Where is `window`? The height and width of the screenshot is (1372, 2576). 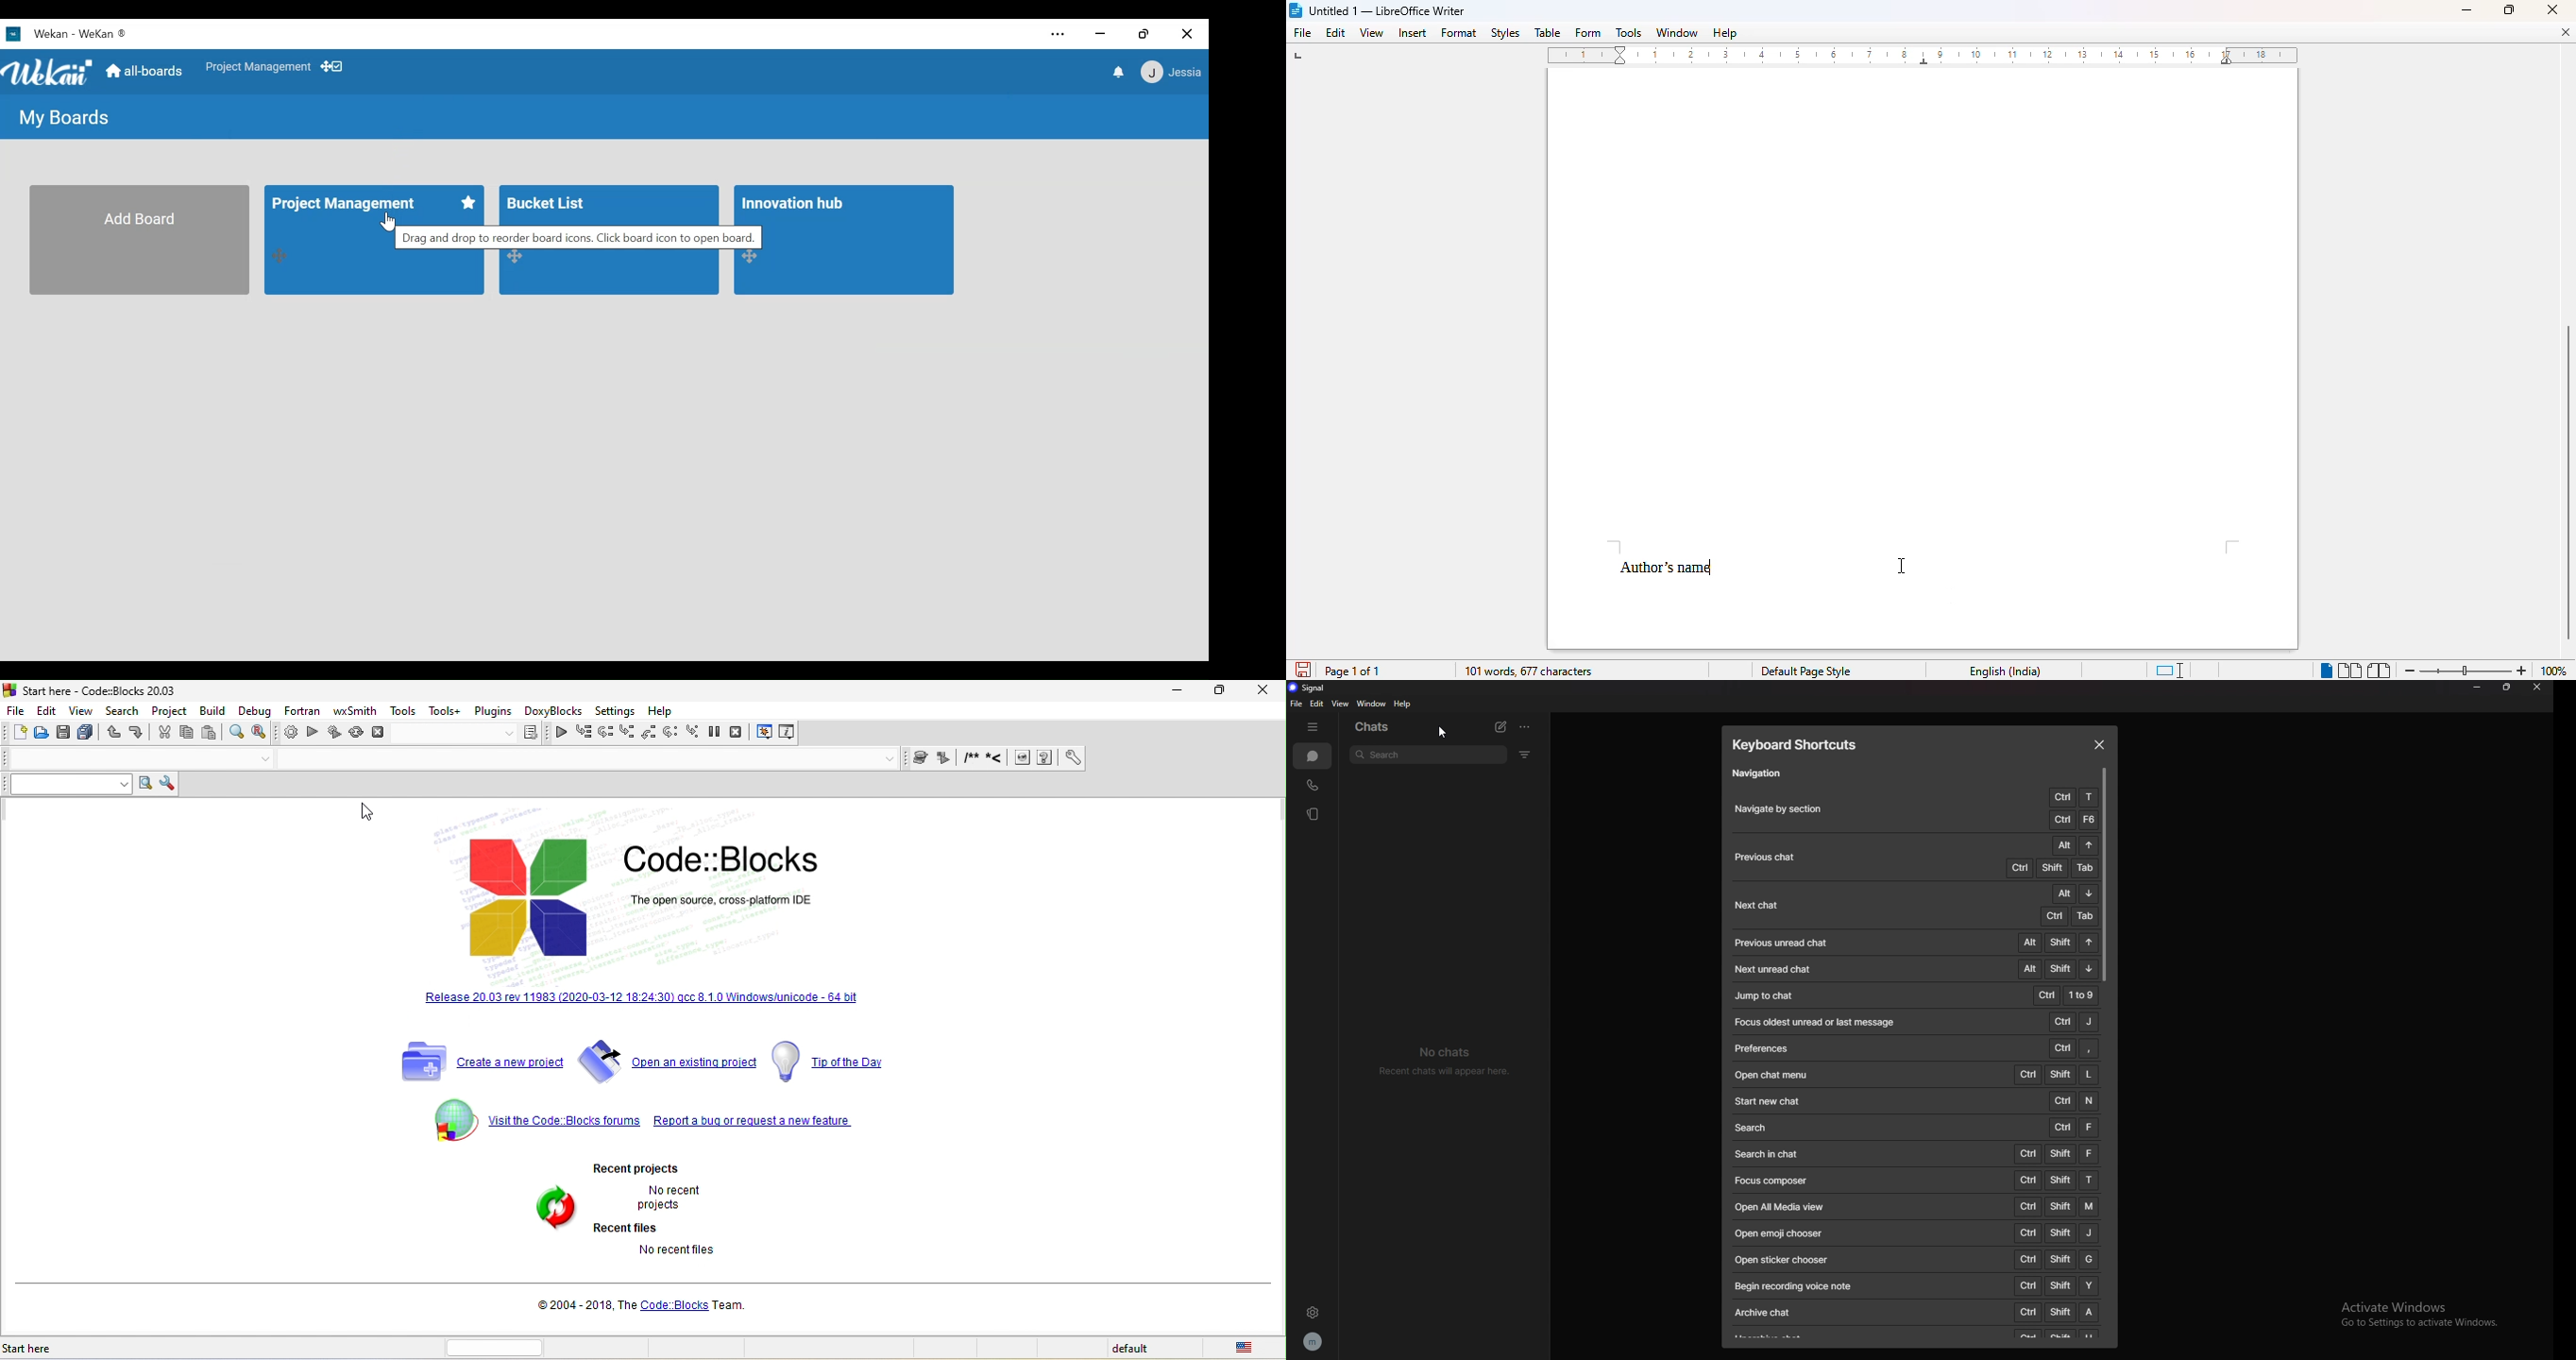
window is located at coordinates (1677, 32).